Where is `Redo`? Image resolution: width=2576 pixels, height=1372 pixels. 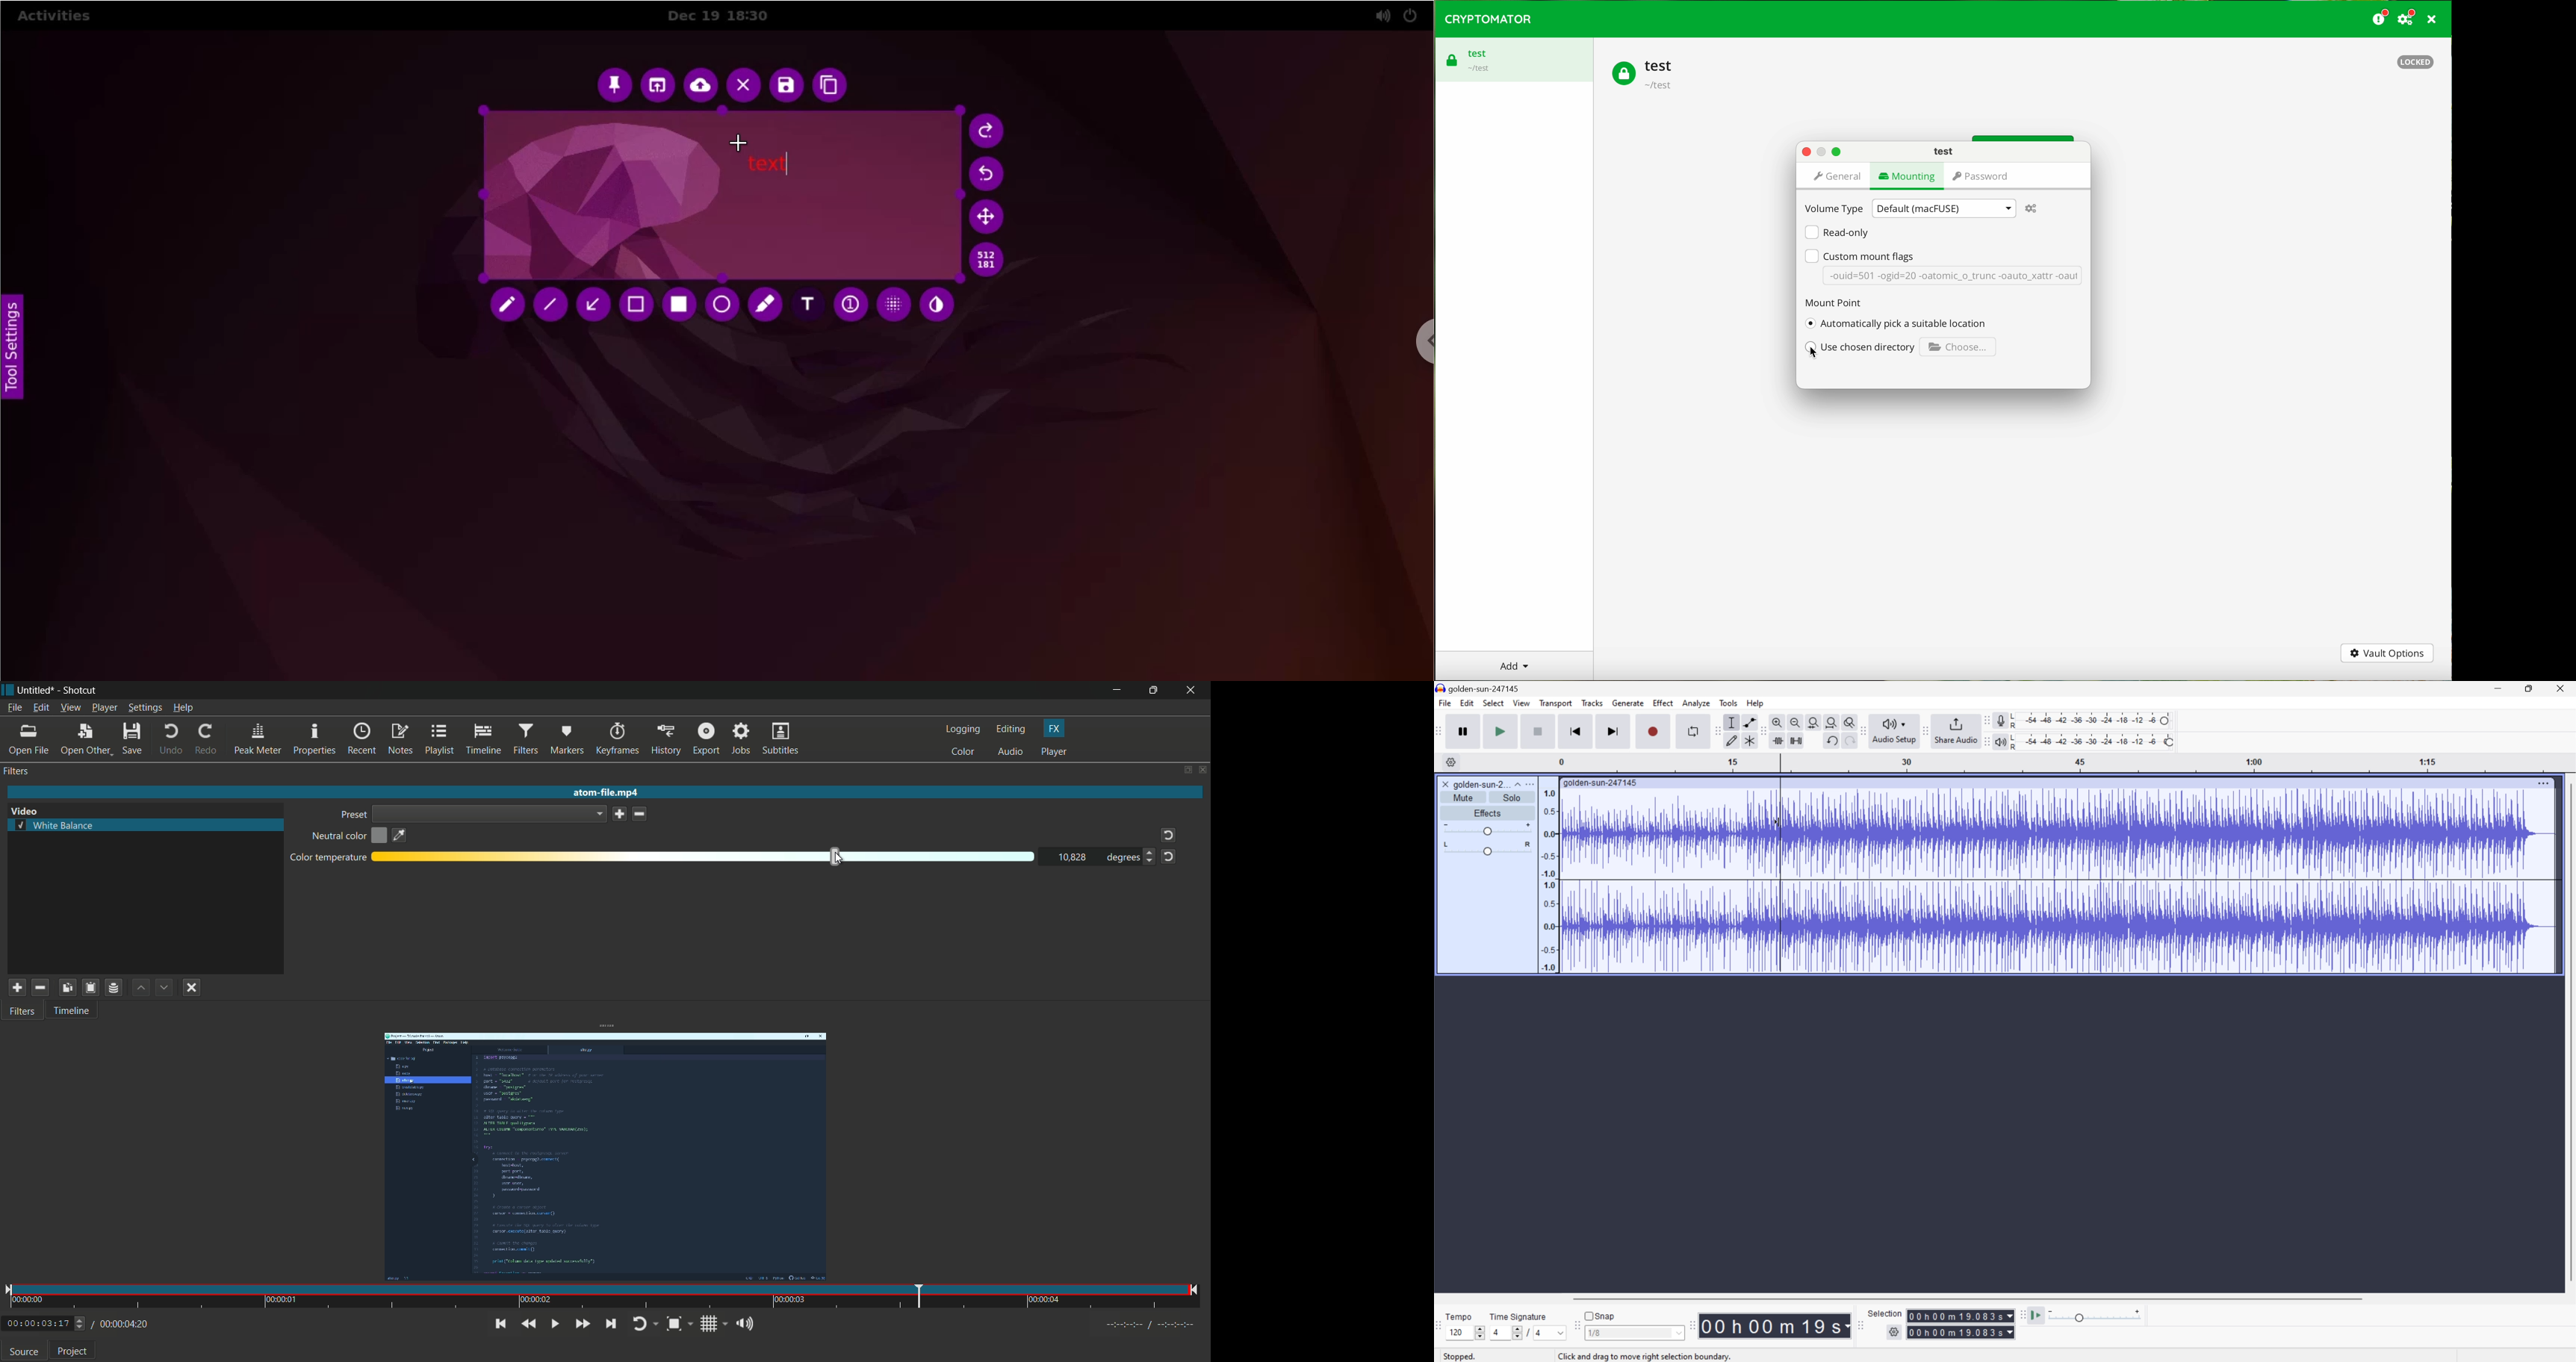
Redo is located at coordinates (1848, 744).